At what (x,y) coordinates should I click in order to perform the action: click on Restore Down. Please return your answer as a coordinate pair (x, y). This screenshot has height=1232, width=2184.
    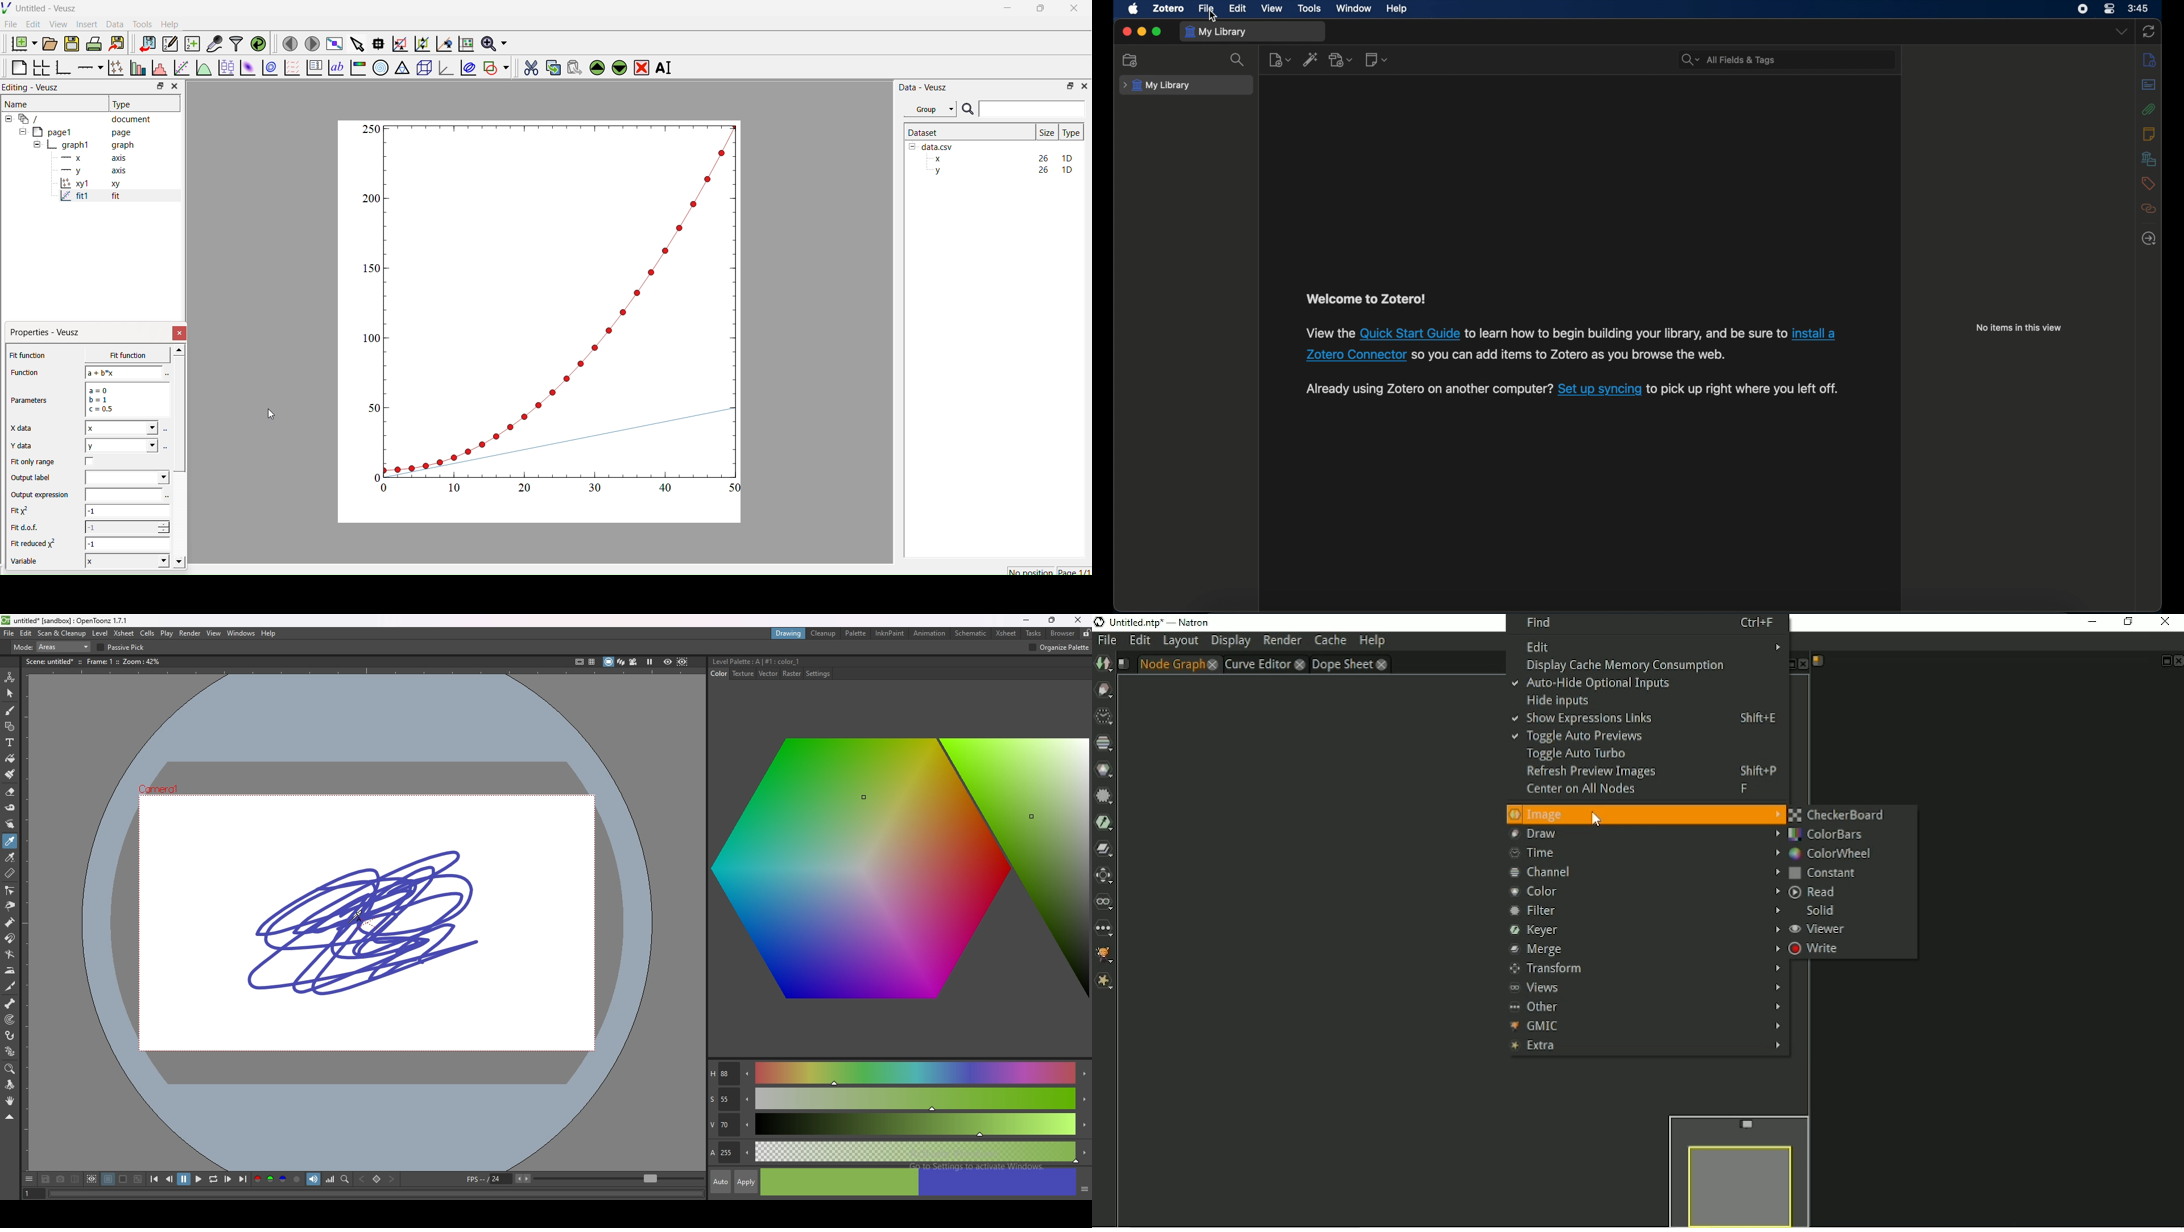
    Looking at the image, I should click on (1067, 85).